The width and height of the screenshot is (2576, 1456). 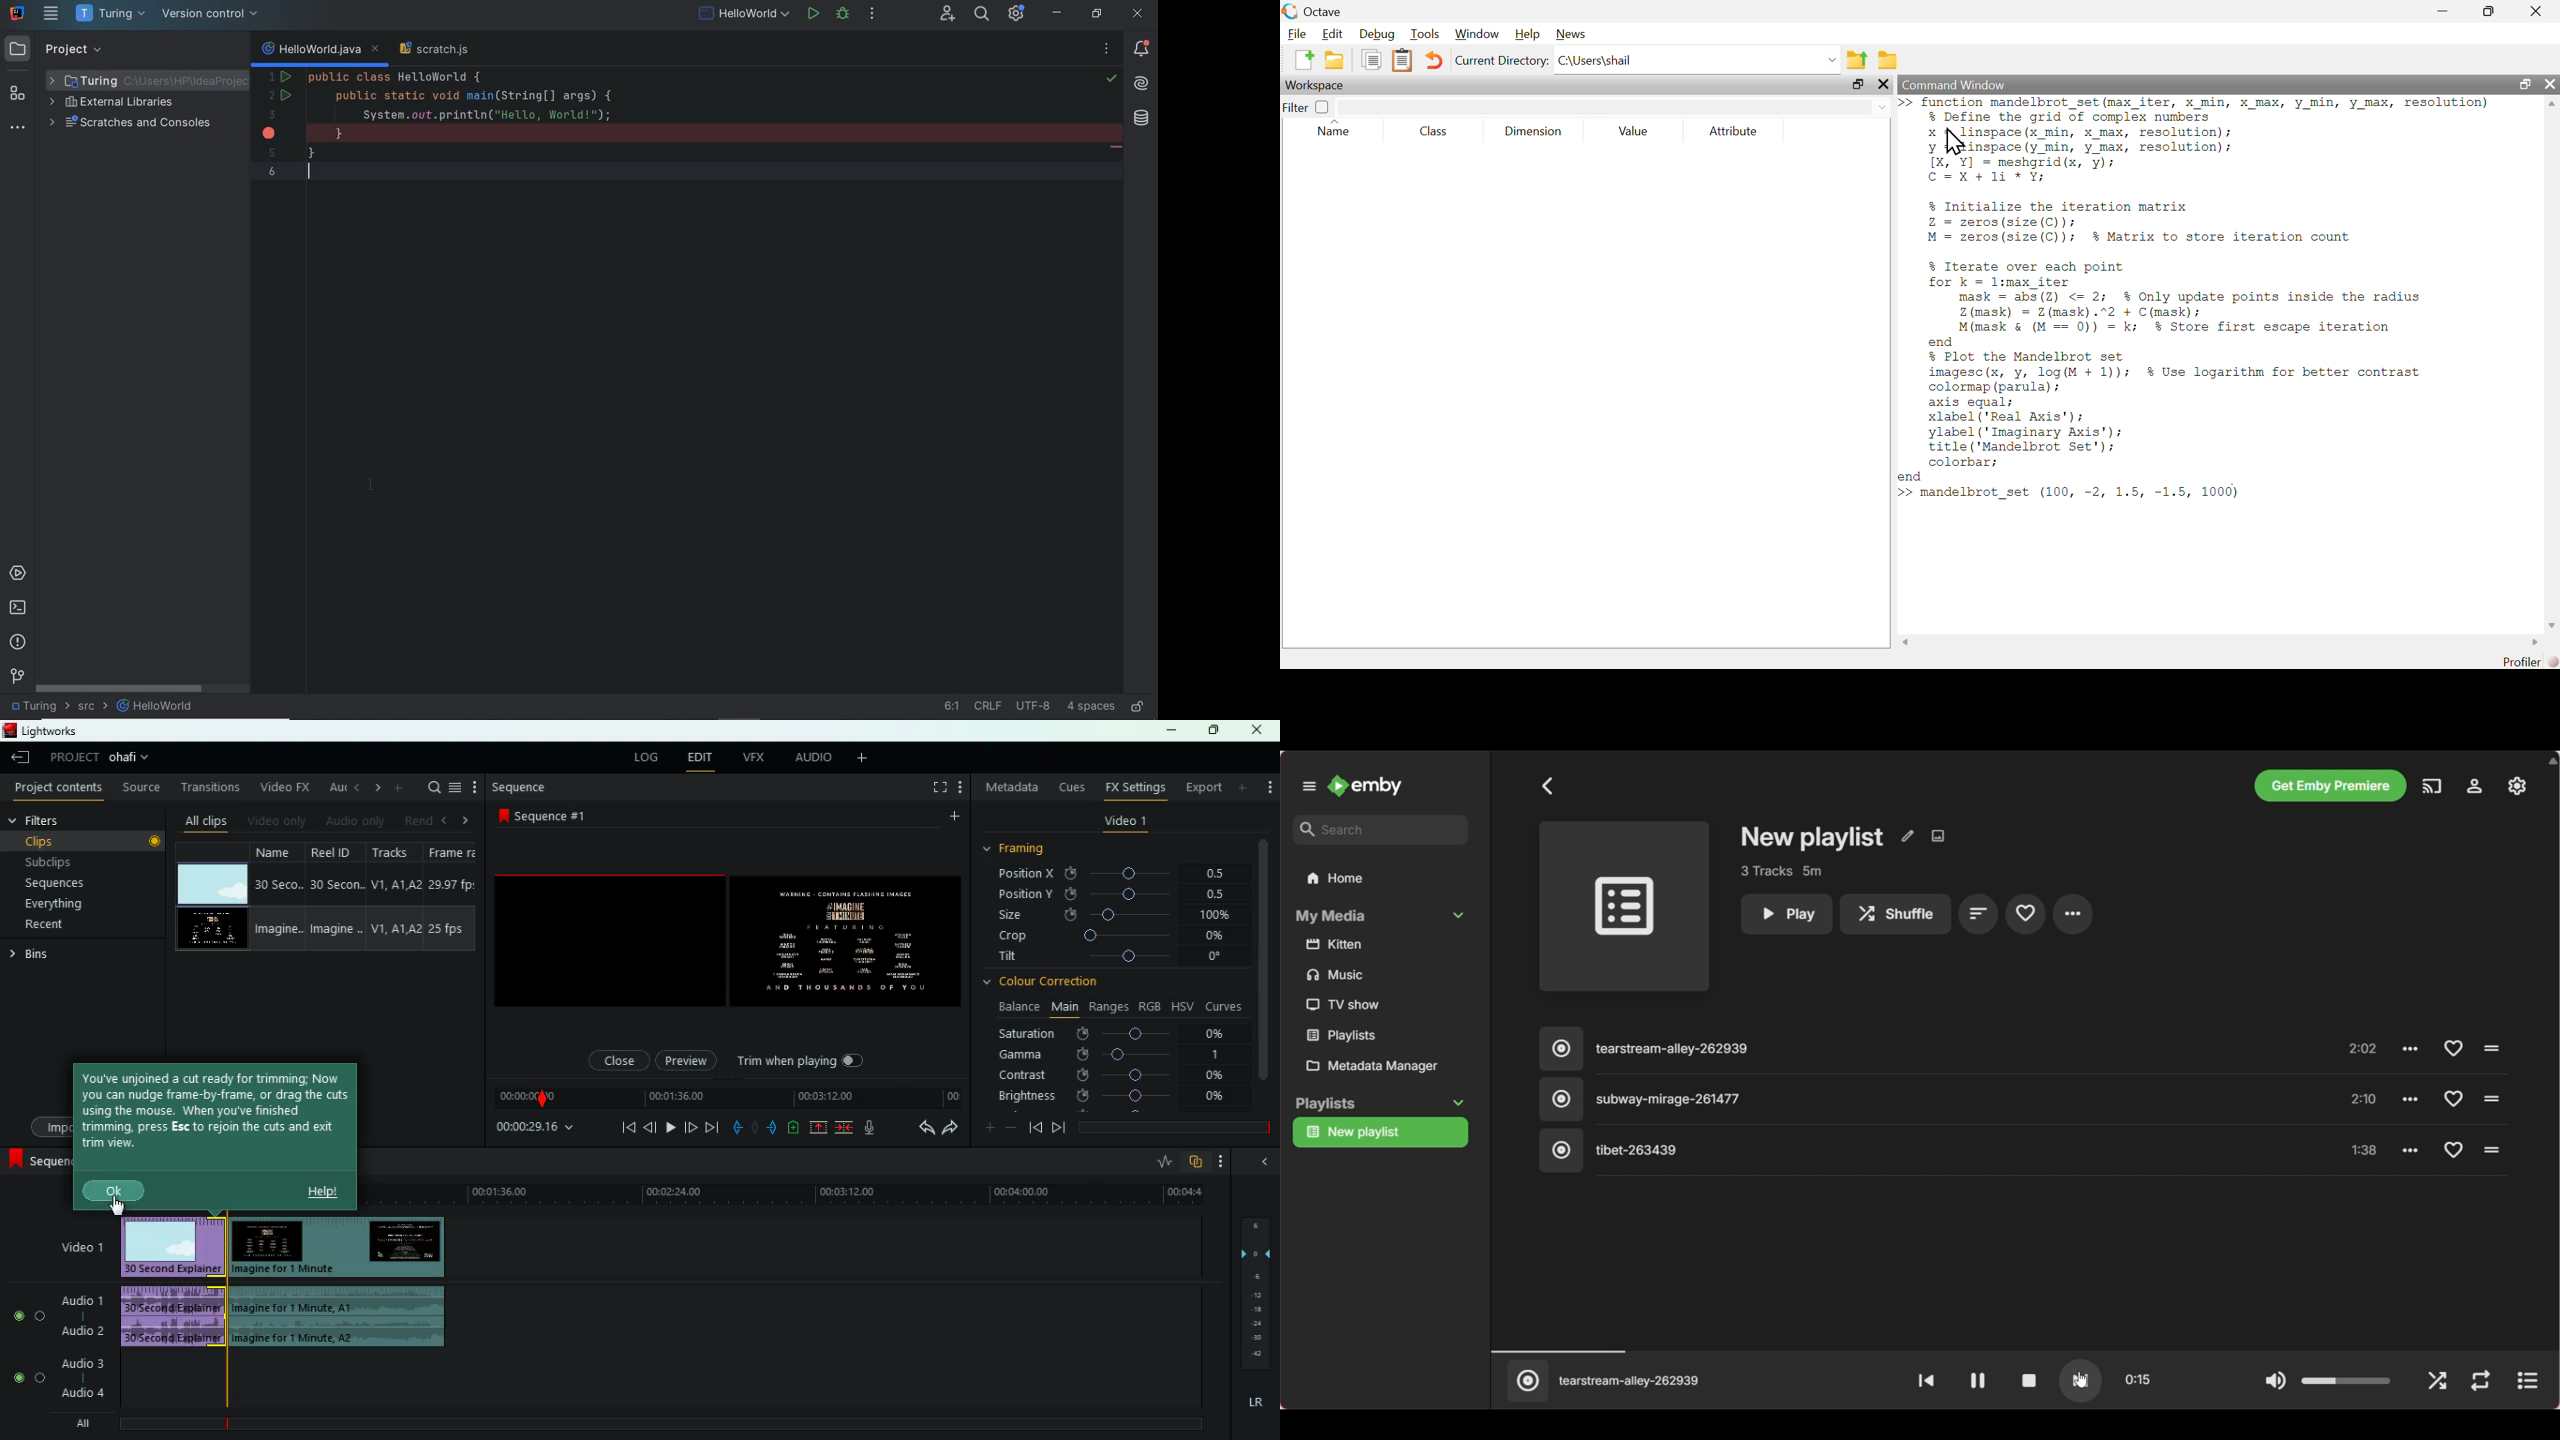 What do you see at coordinates (819, 1129) in the screenshot?
I see `up` at bounding box center [819, 1129].